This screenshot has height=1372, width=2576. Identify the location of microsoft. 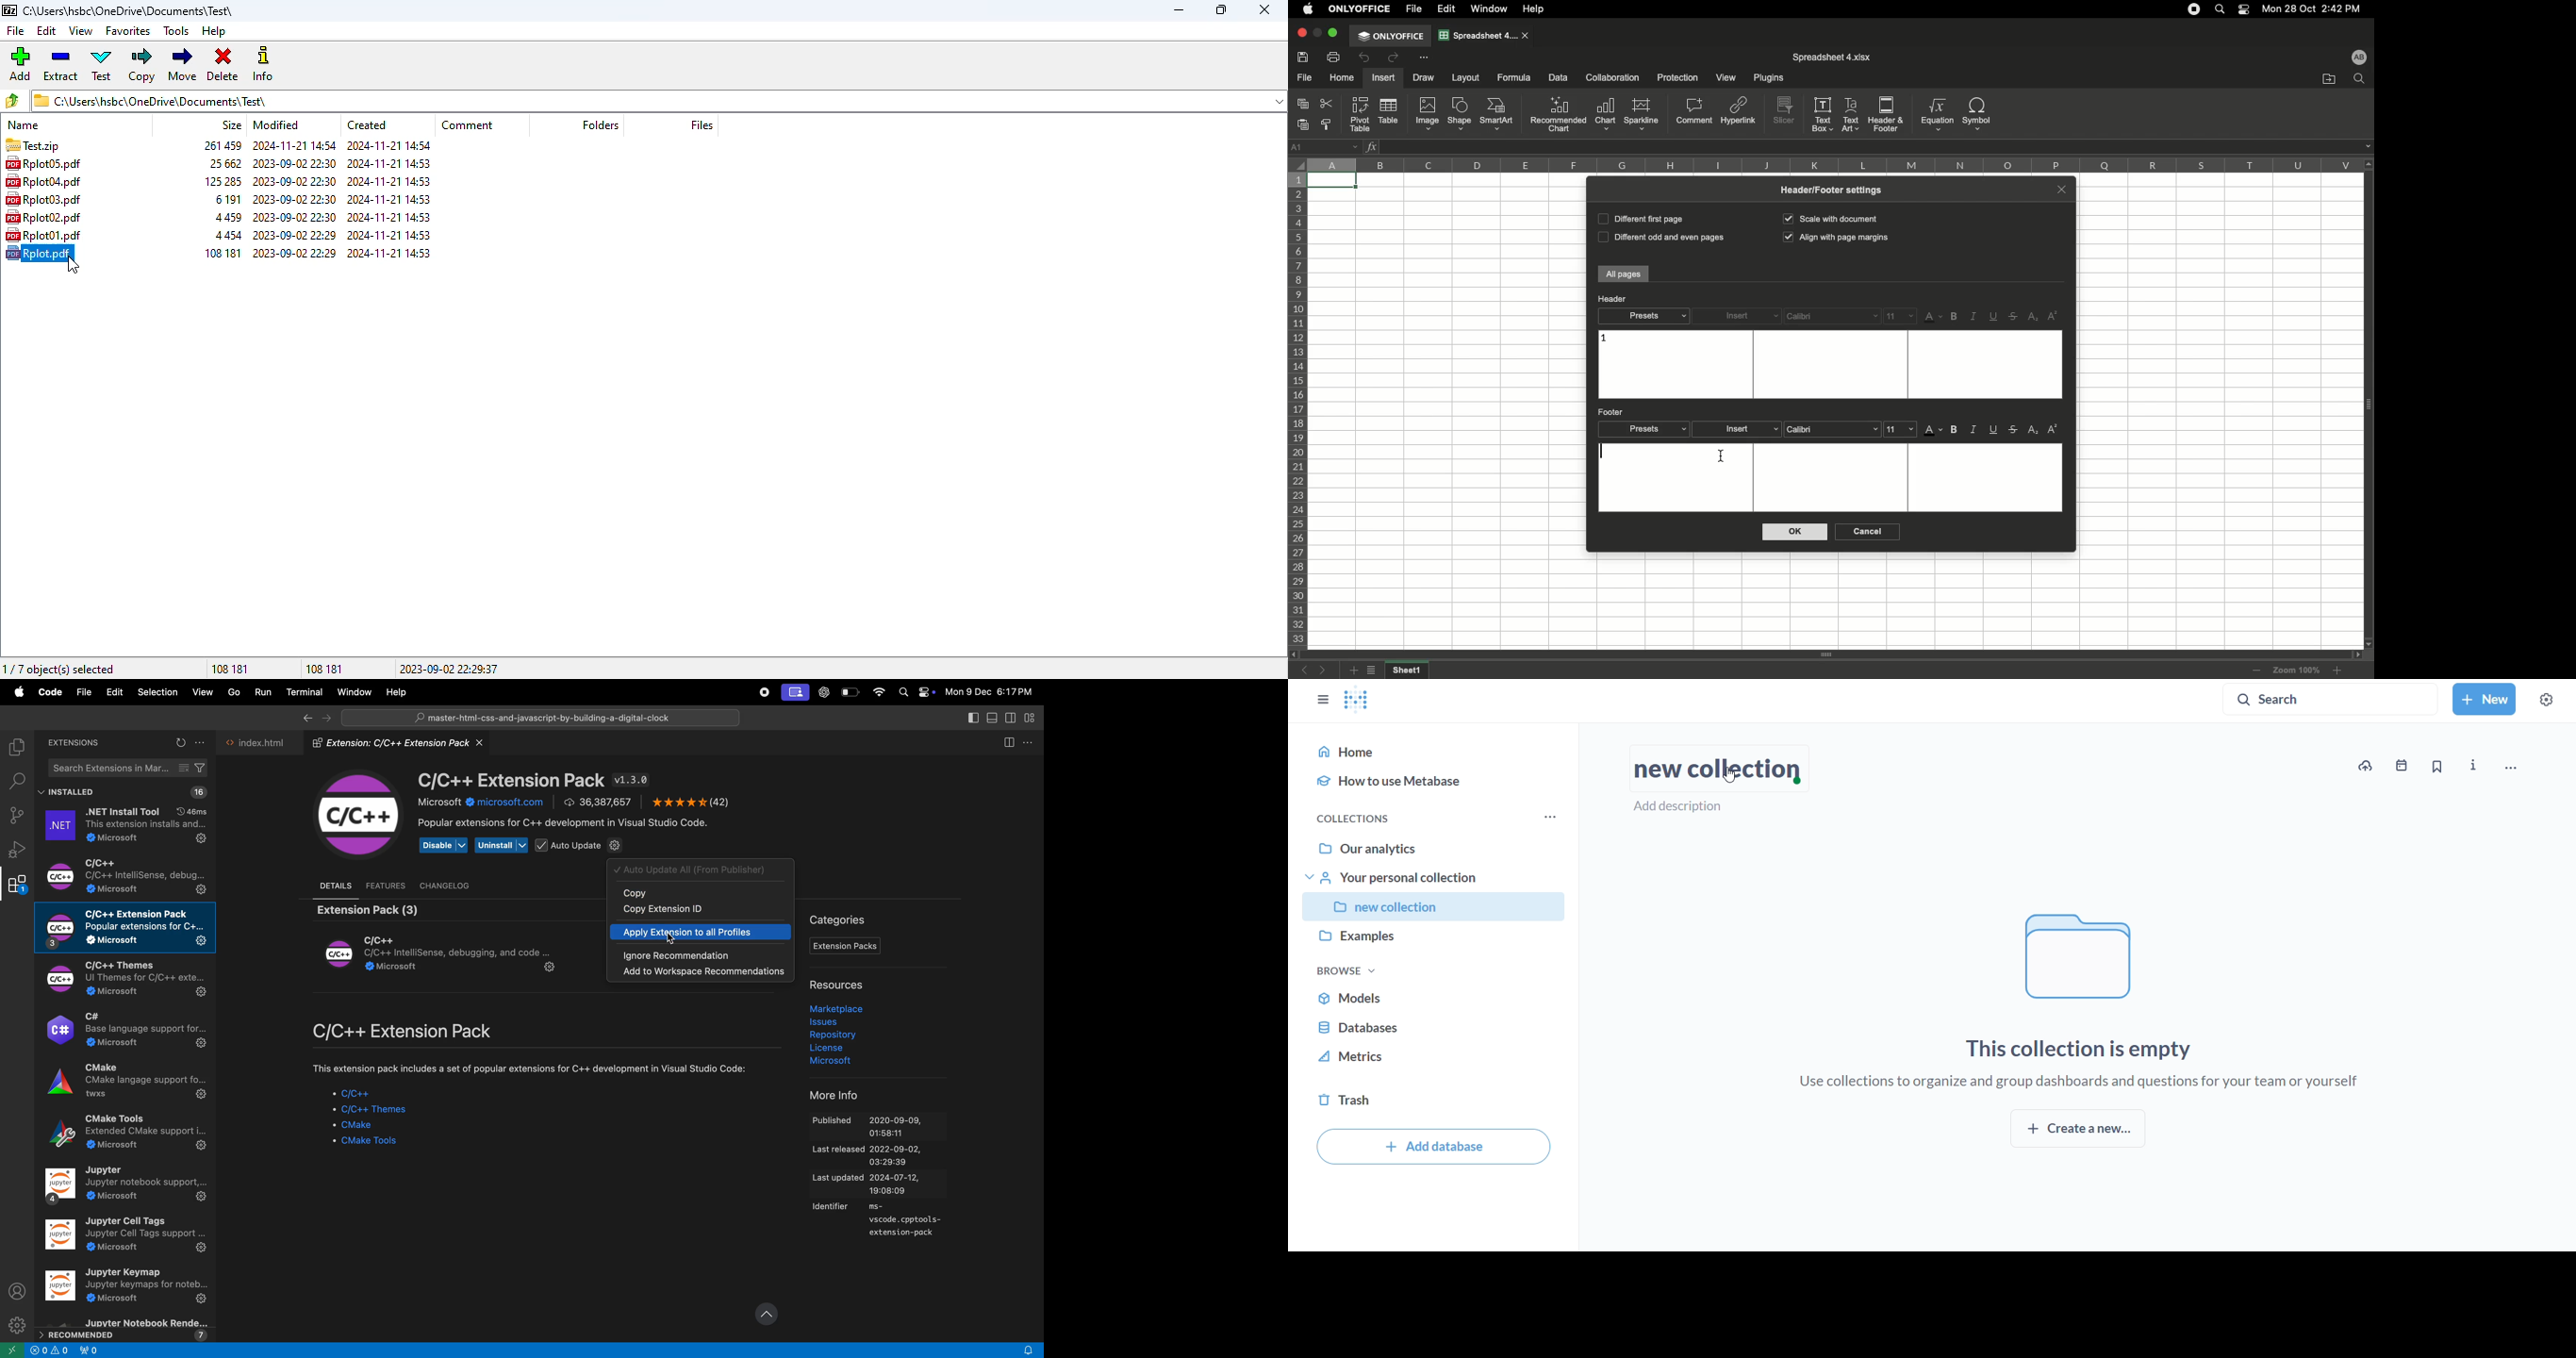
(838, 1063).